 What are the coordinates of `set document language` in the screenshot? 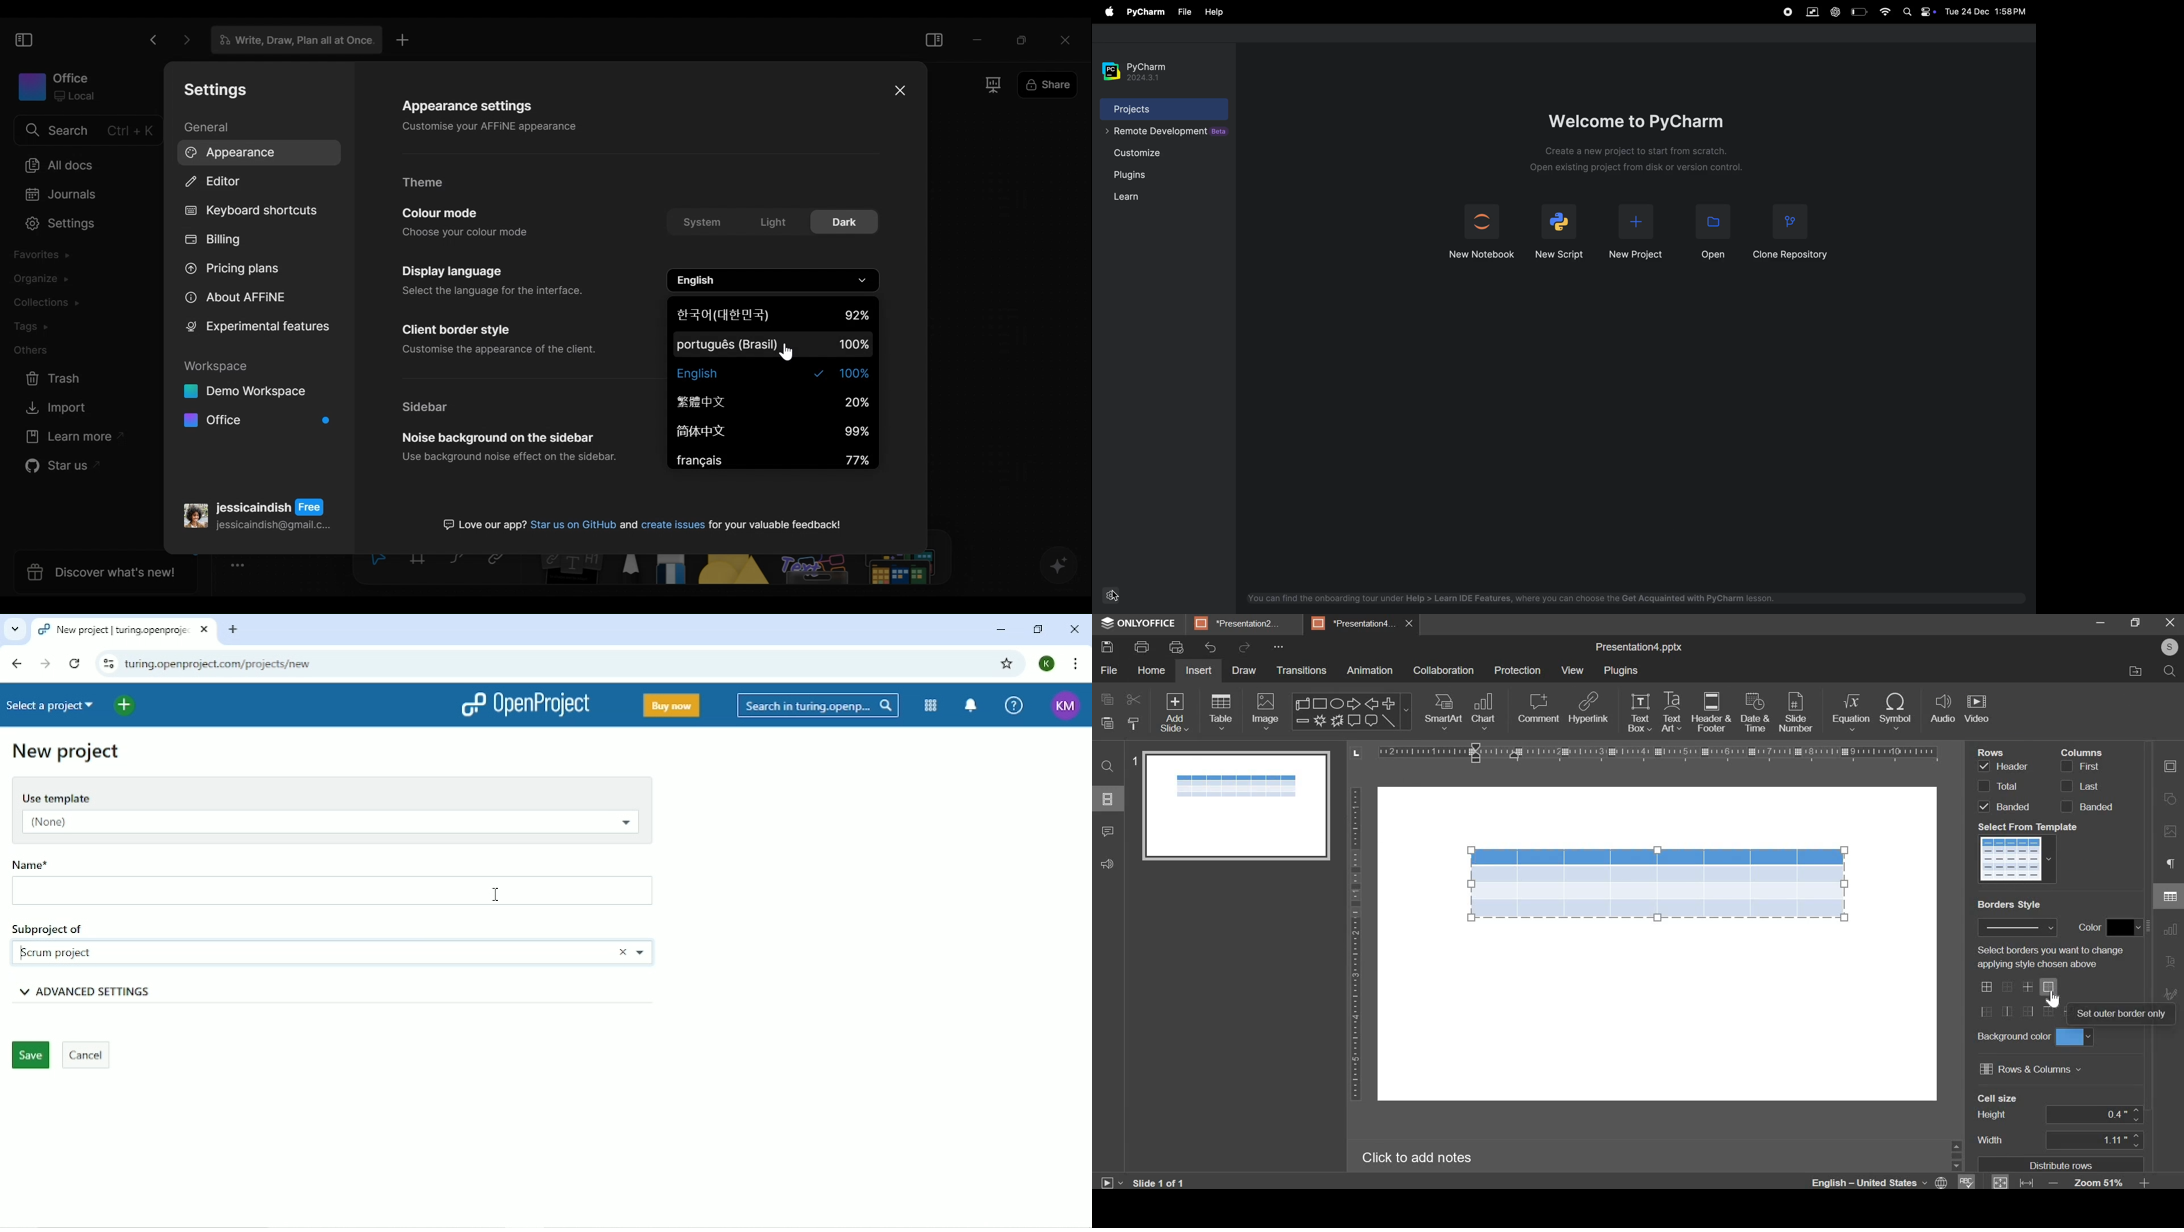 It's located at (1941, 1182).